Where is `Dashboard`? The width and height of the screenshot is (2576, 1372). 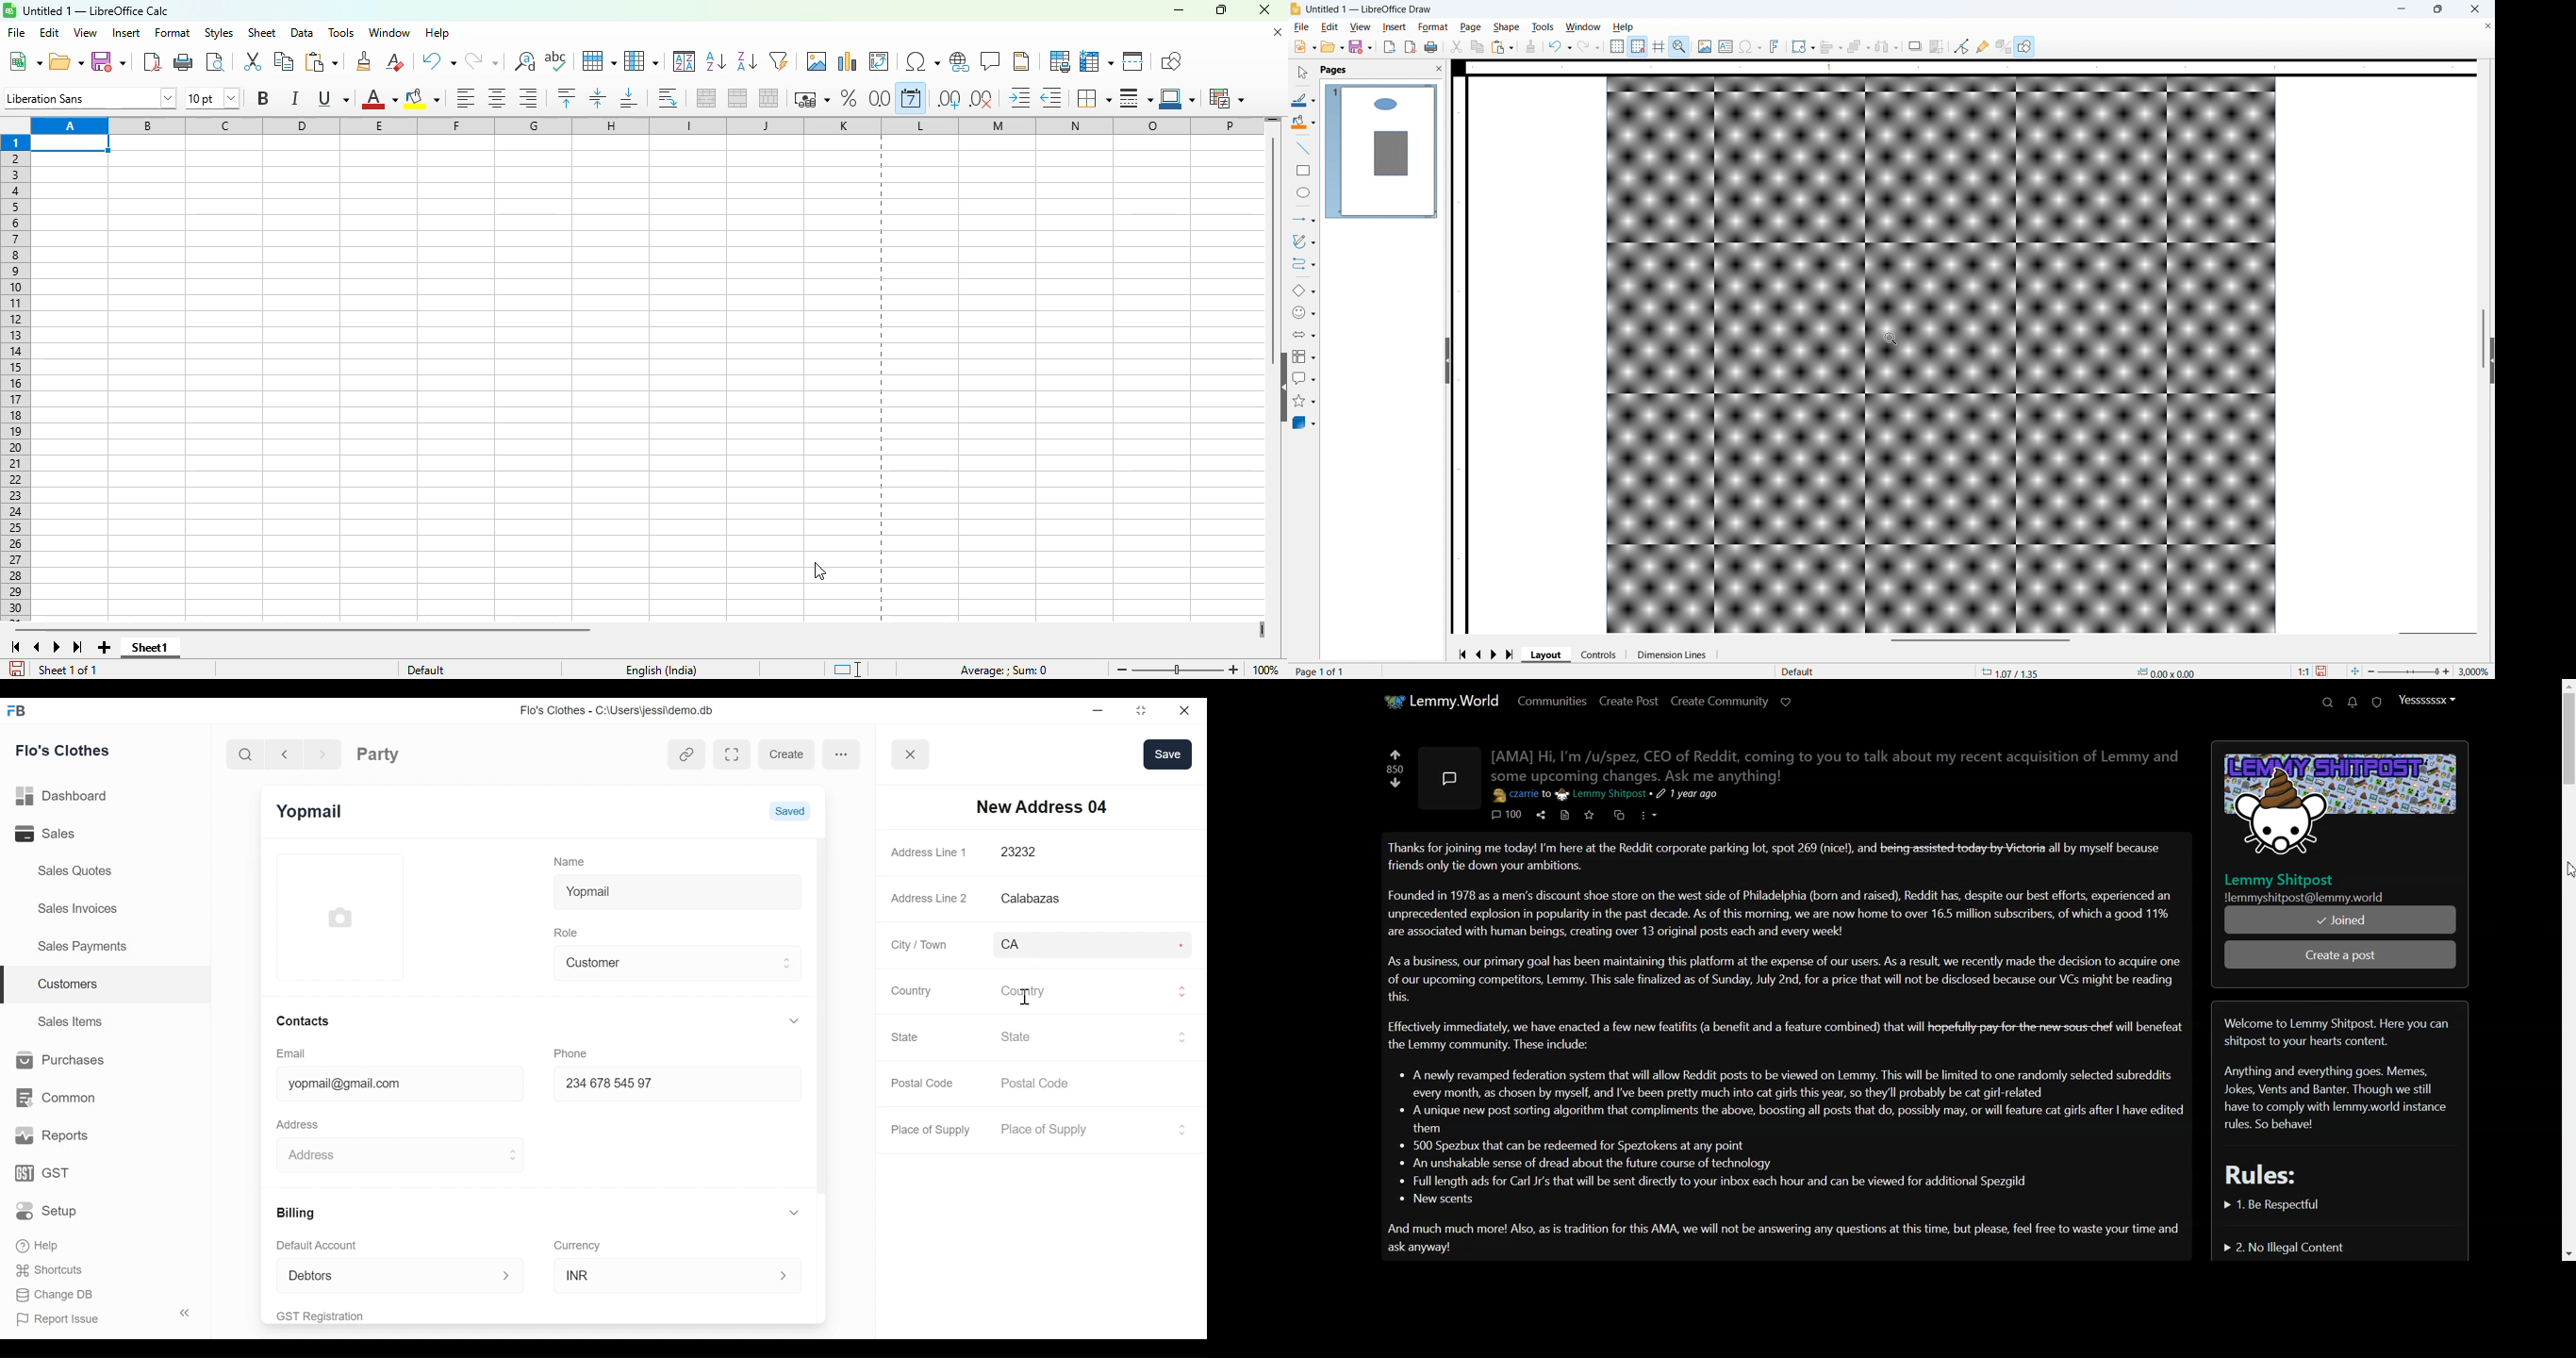 Dashboard is located at coordinates (65, 797).